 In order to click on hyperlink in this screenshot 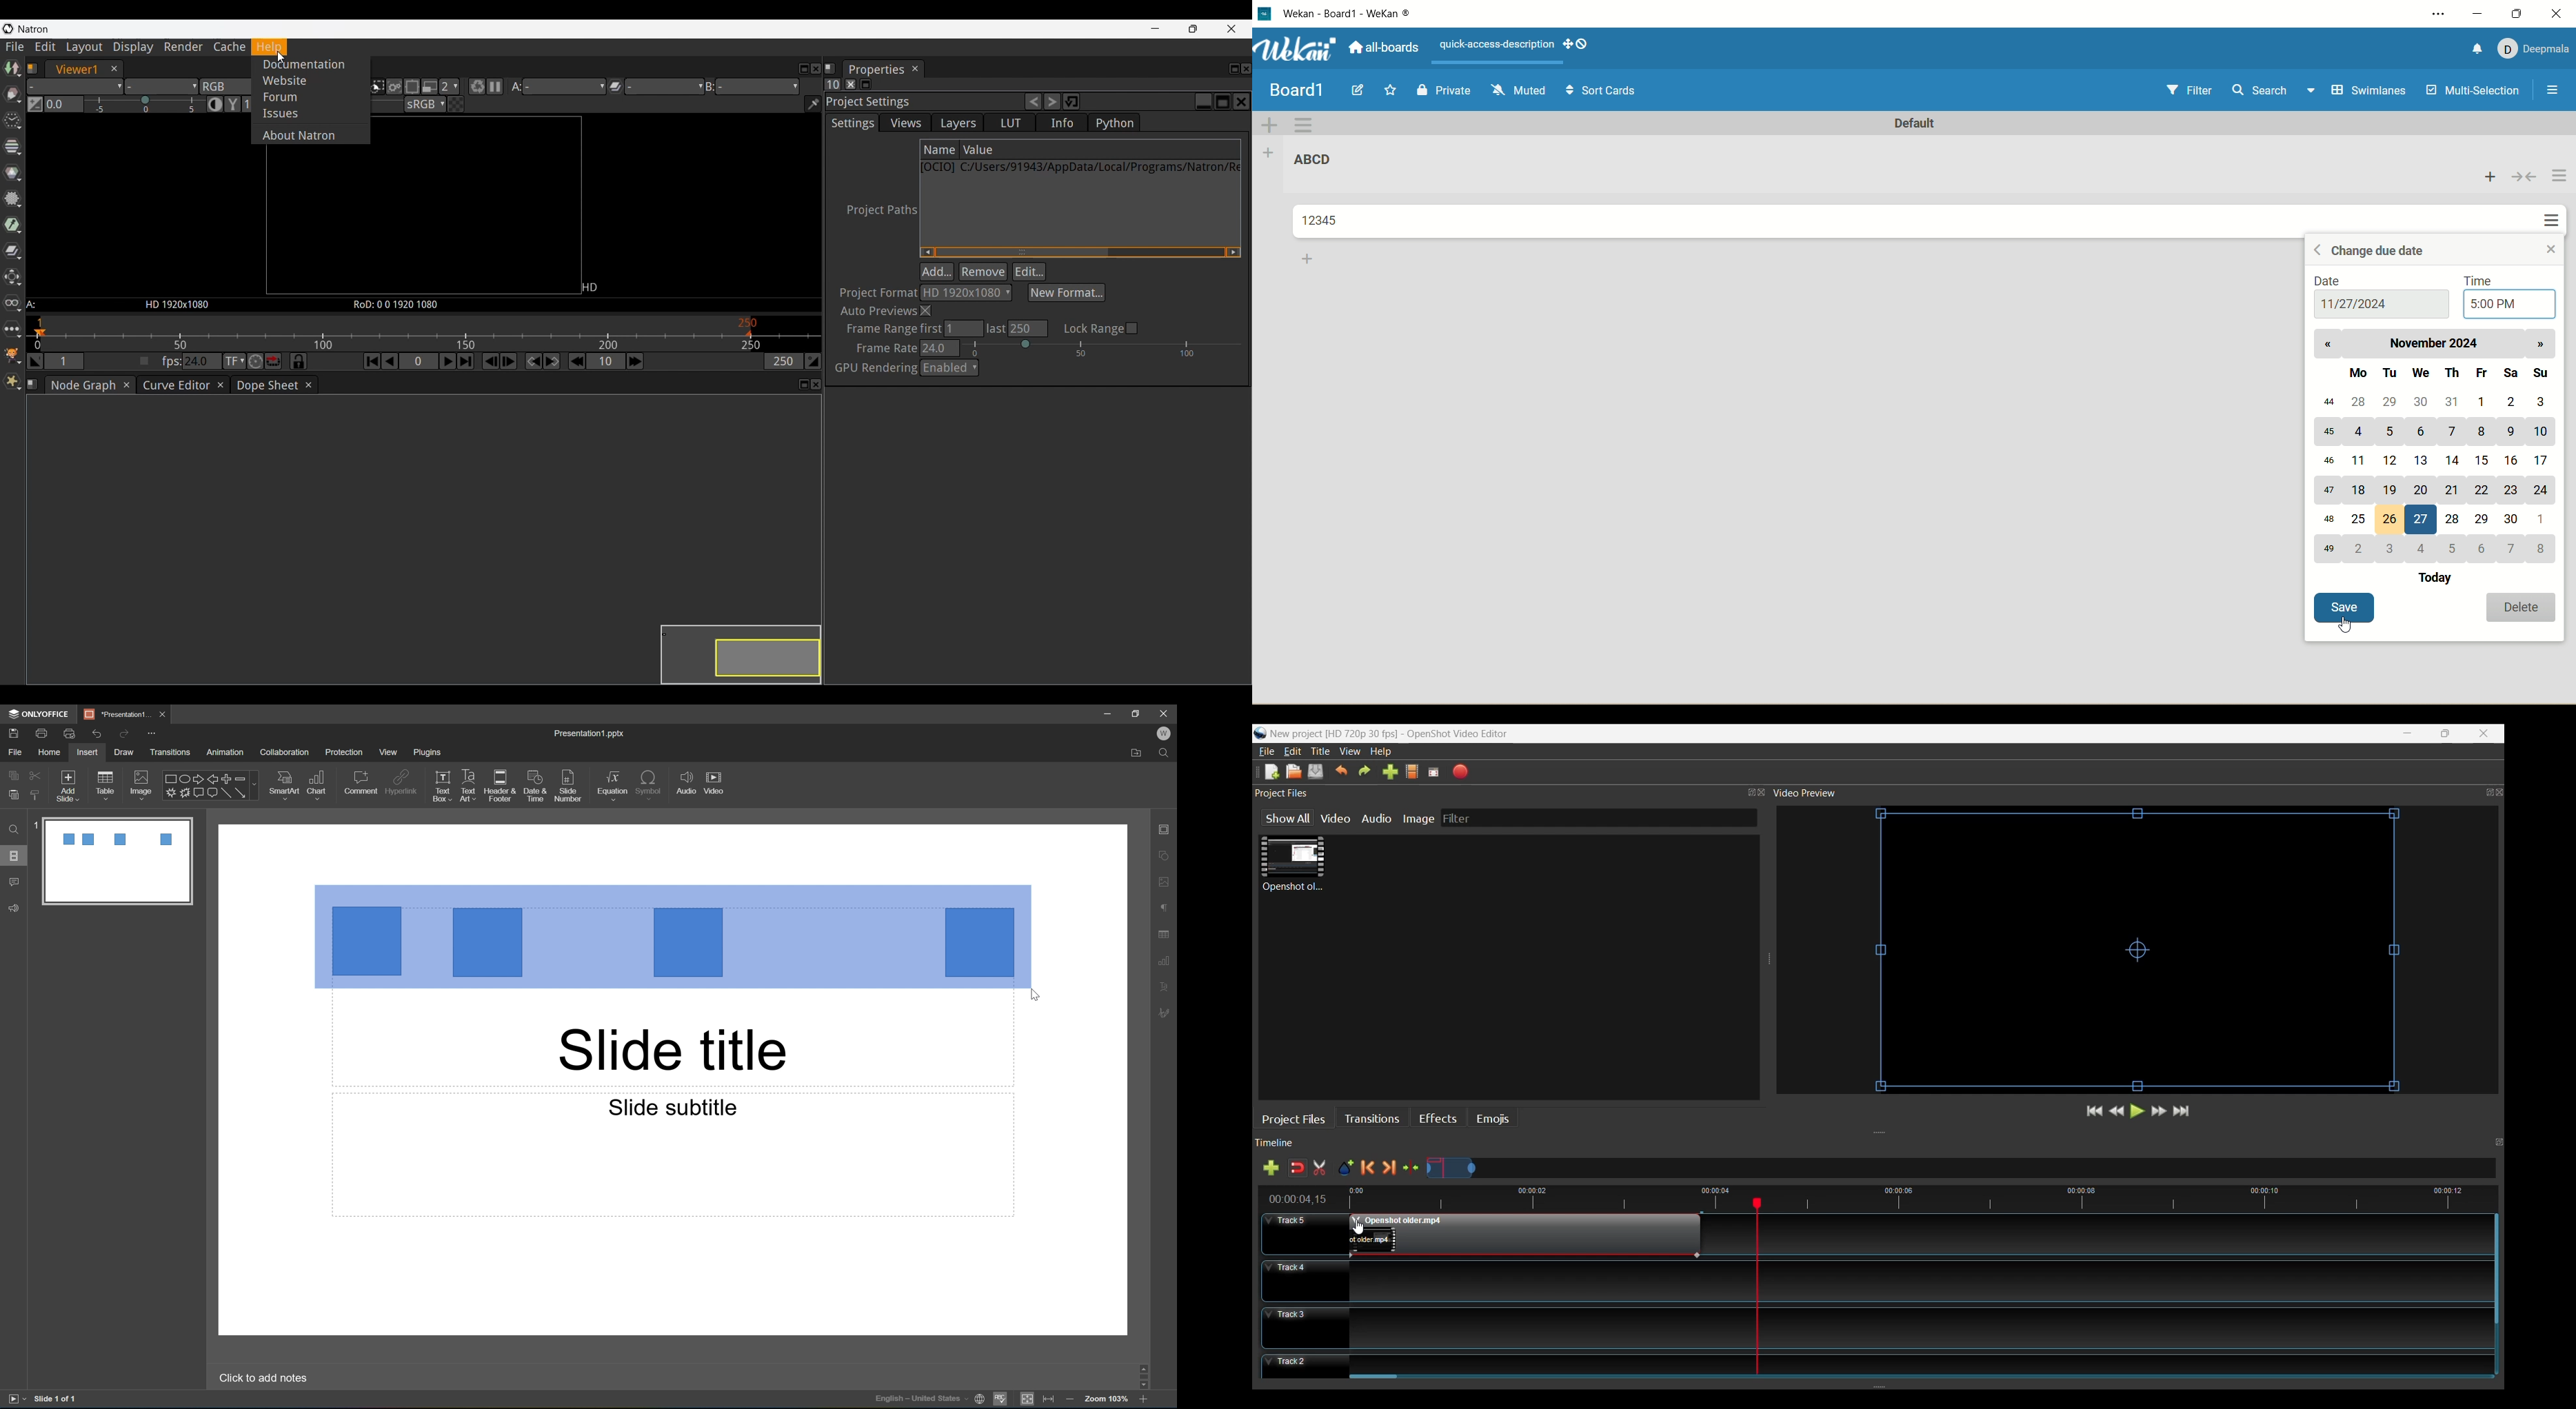, I will do `click(402, 781)`.